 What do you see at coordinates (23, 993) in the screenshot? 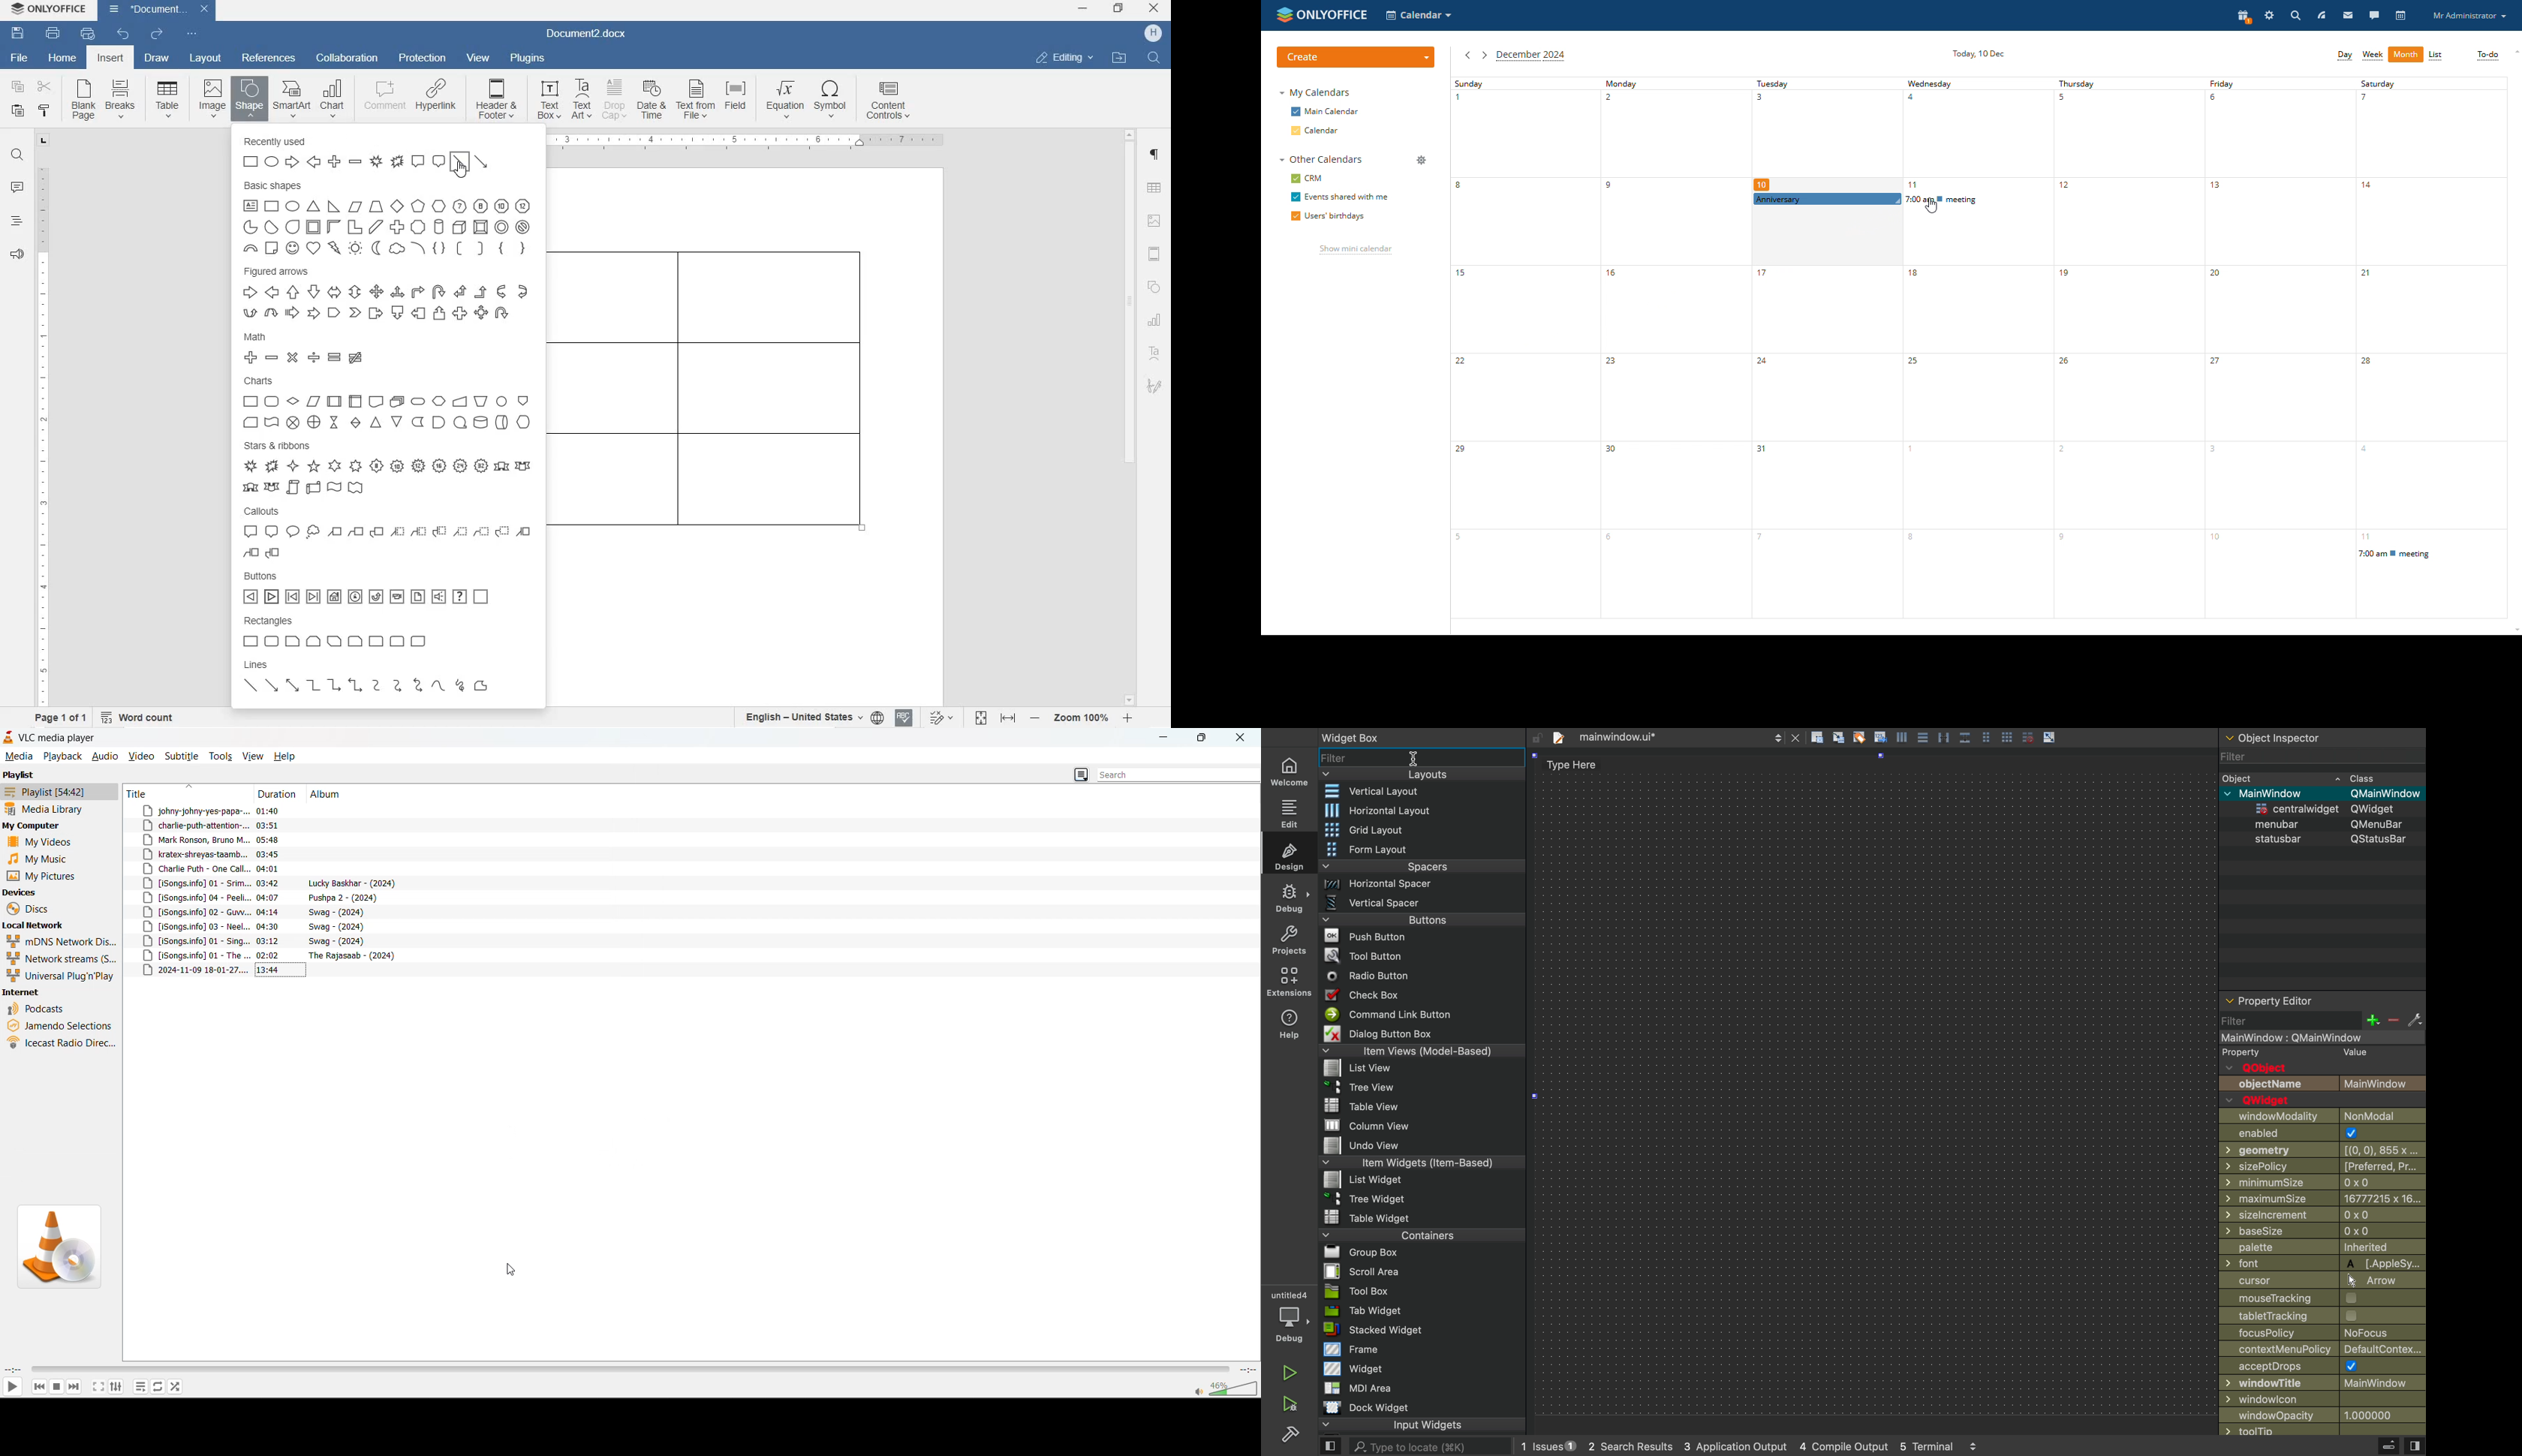
I see `internet` at bounding box center [23, 993].